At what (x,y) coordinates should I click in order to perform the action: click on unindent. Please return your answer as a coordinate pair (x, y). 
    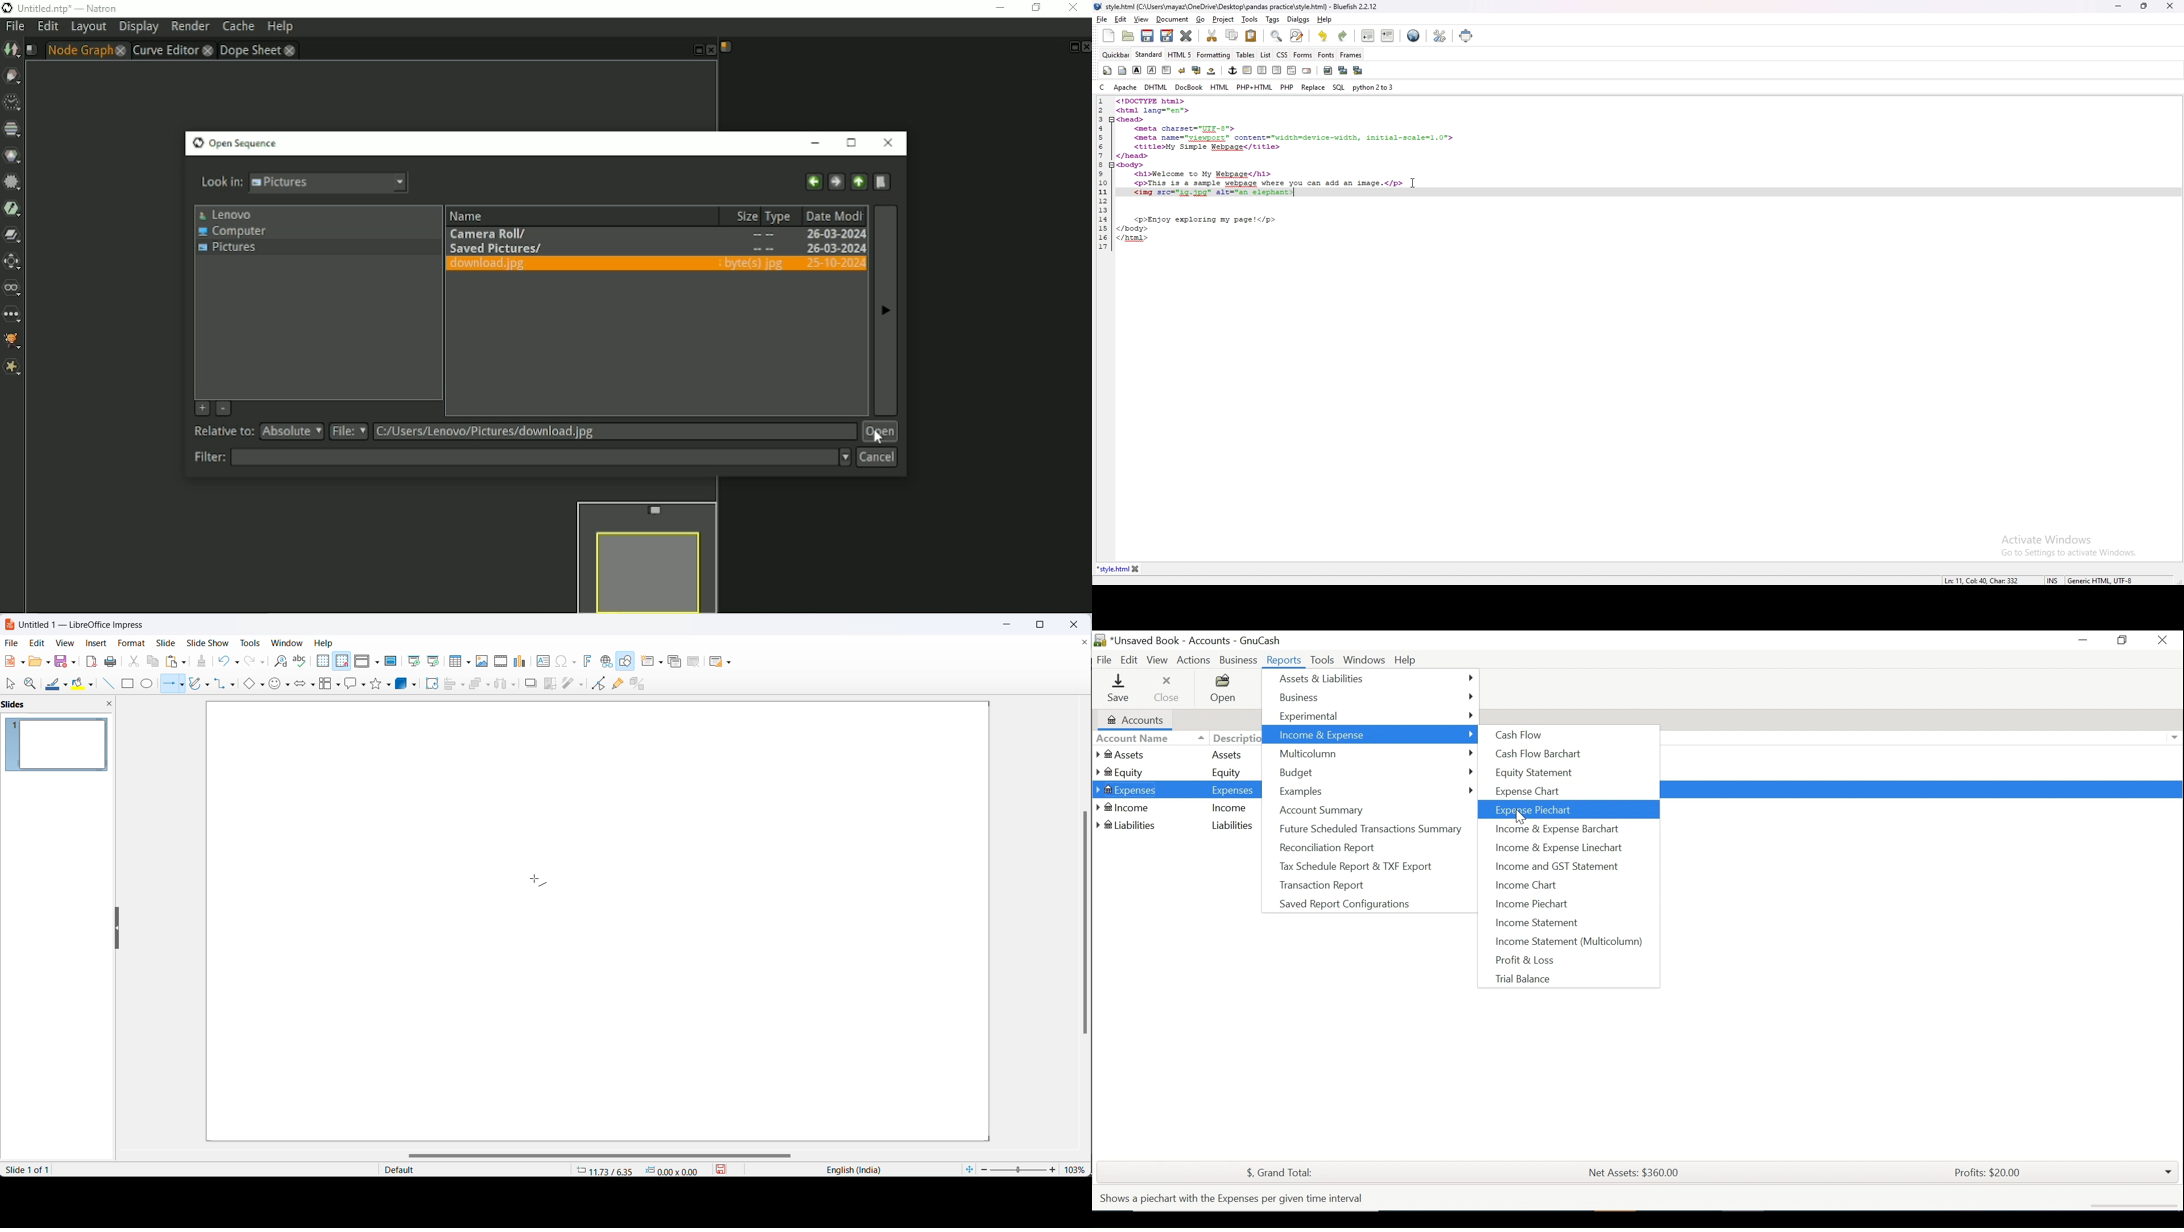
    Looking at the image, I should click on (1367, 36).